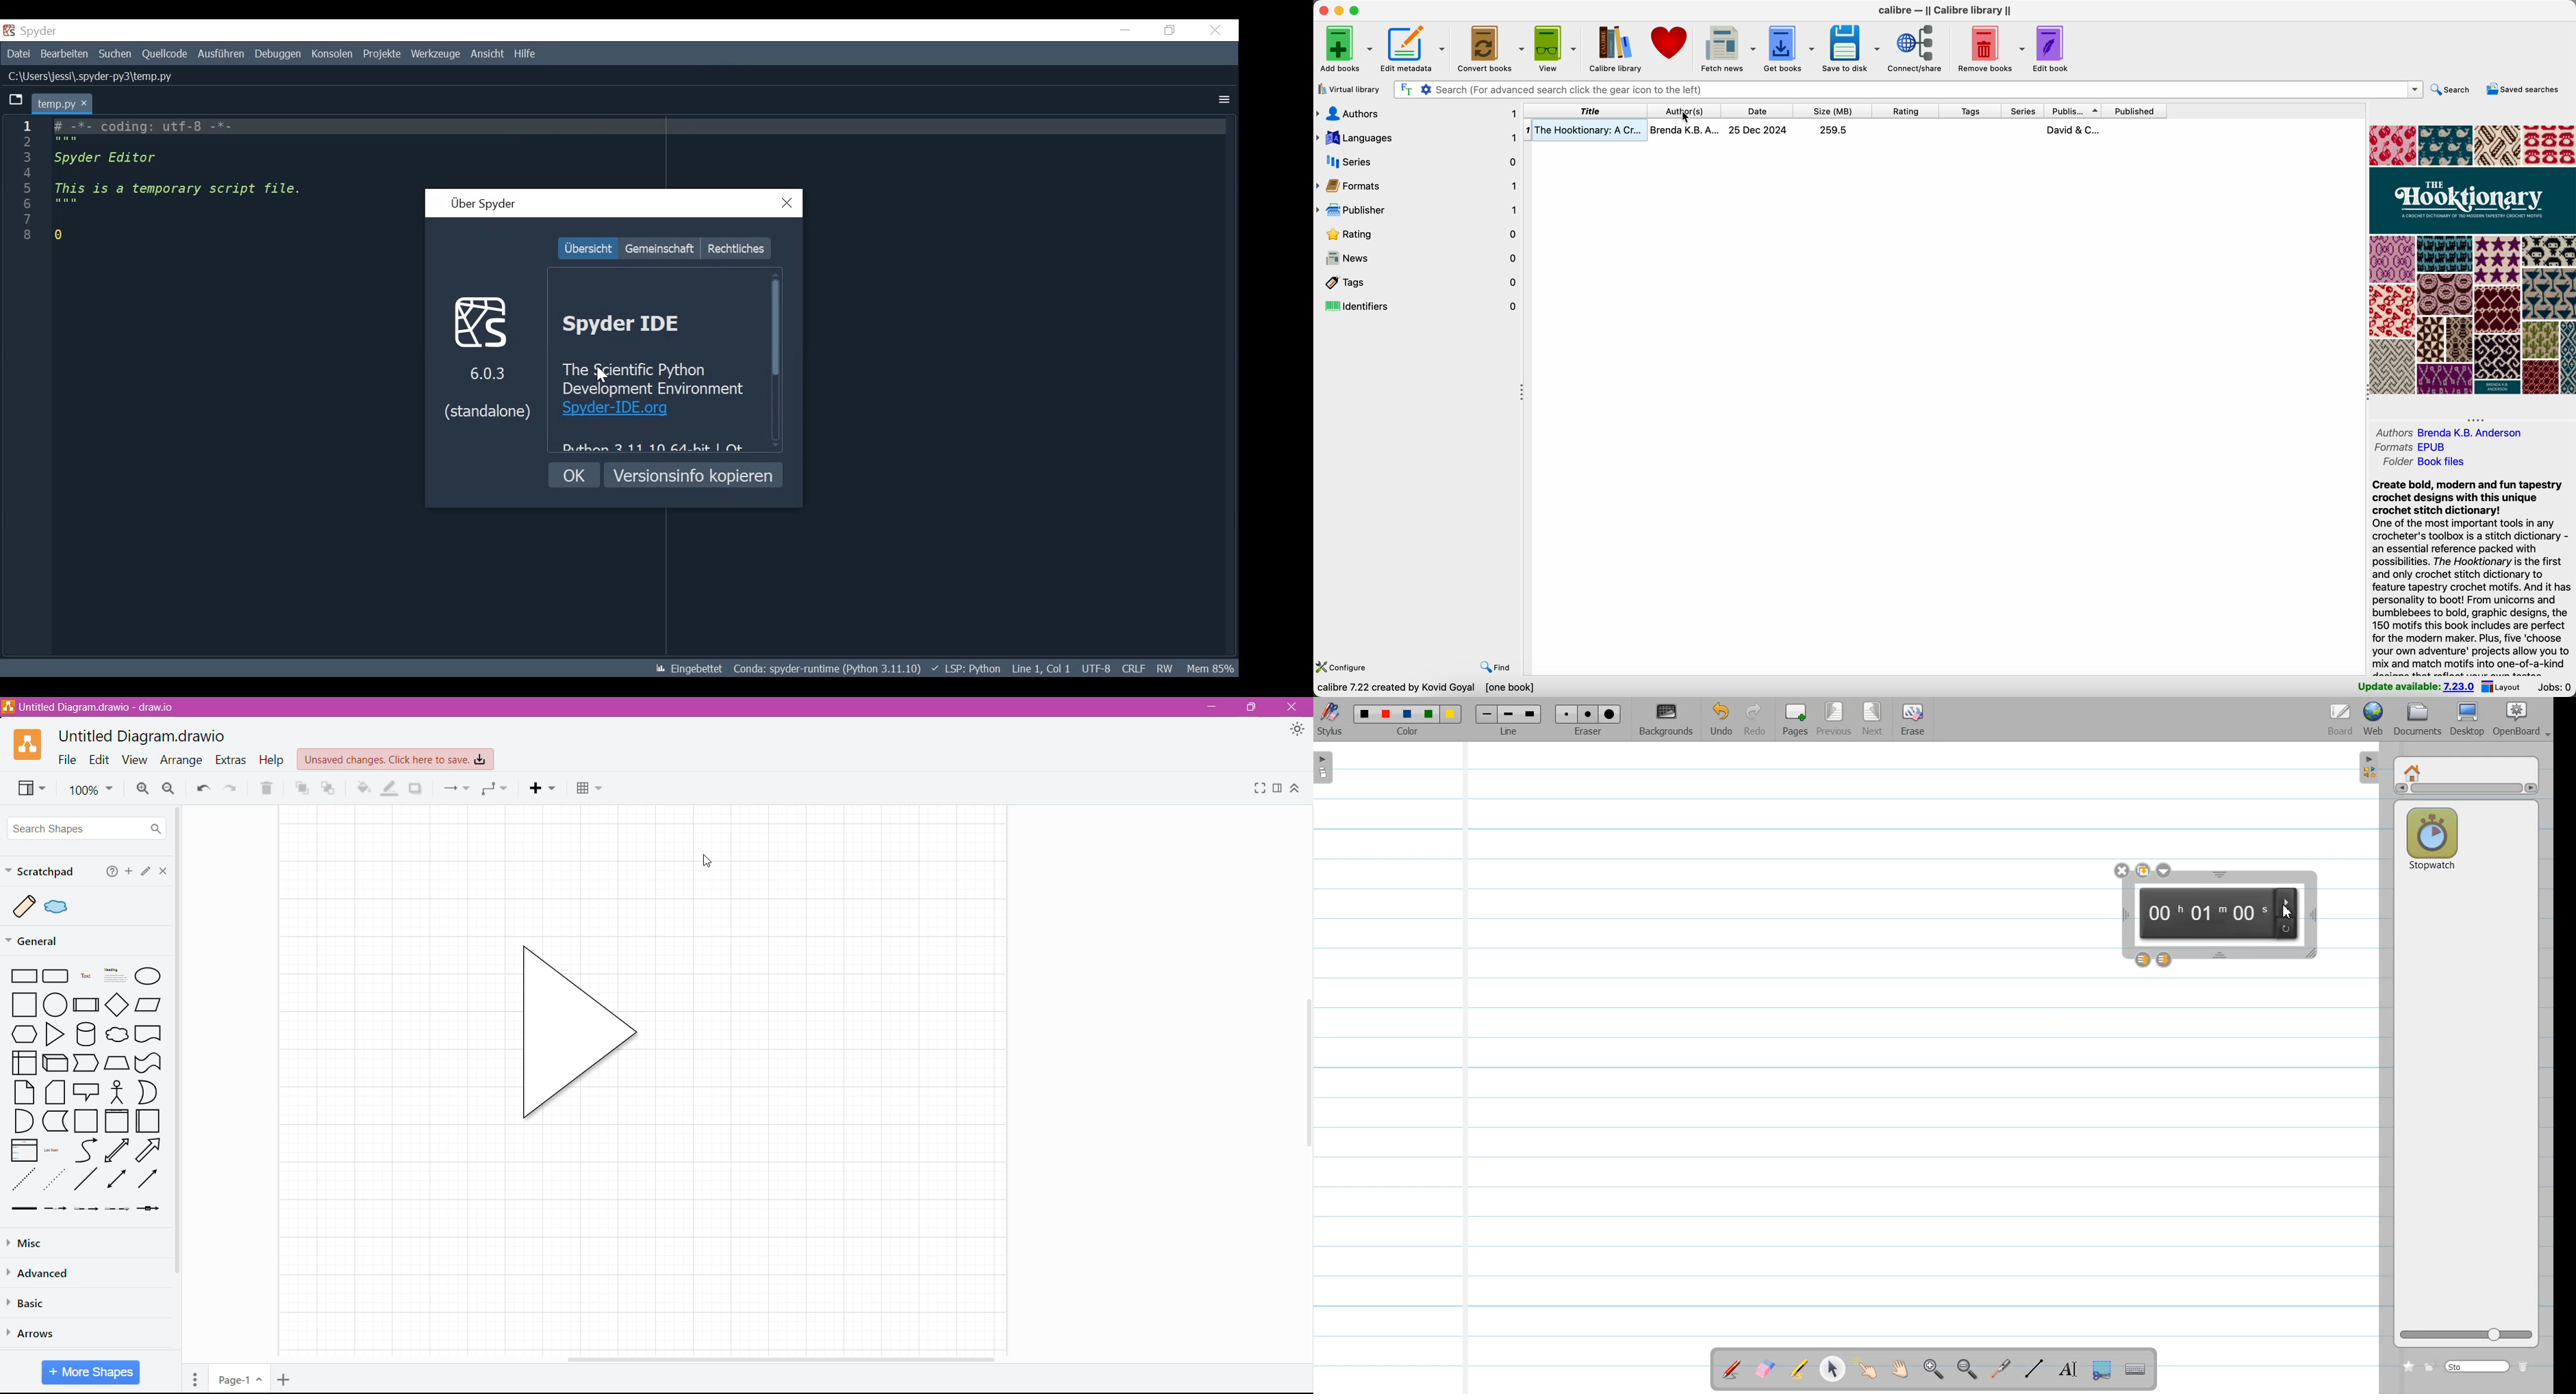  Describe the element at coordinates (660, 248) in the screenshot. I see `Community` at that location.